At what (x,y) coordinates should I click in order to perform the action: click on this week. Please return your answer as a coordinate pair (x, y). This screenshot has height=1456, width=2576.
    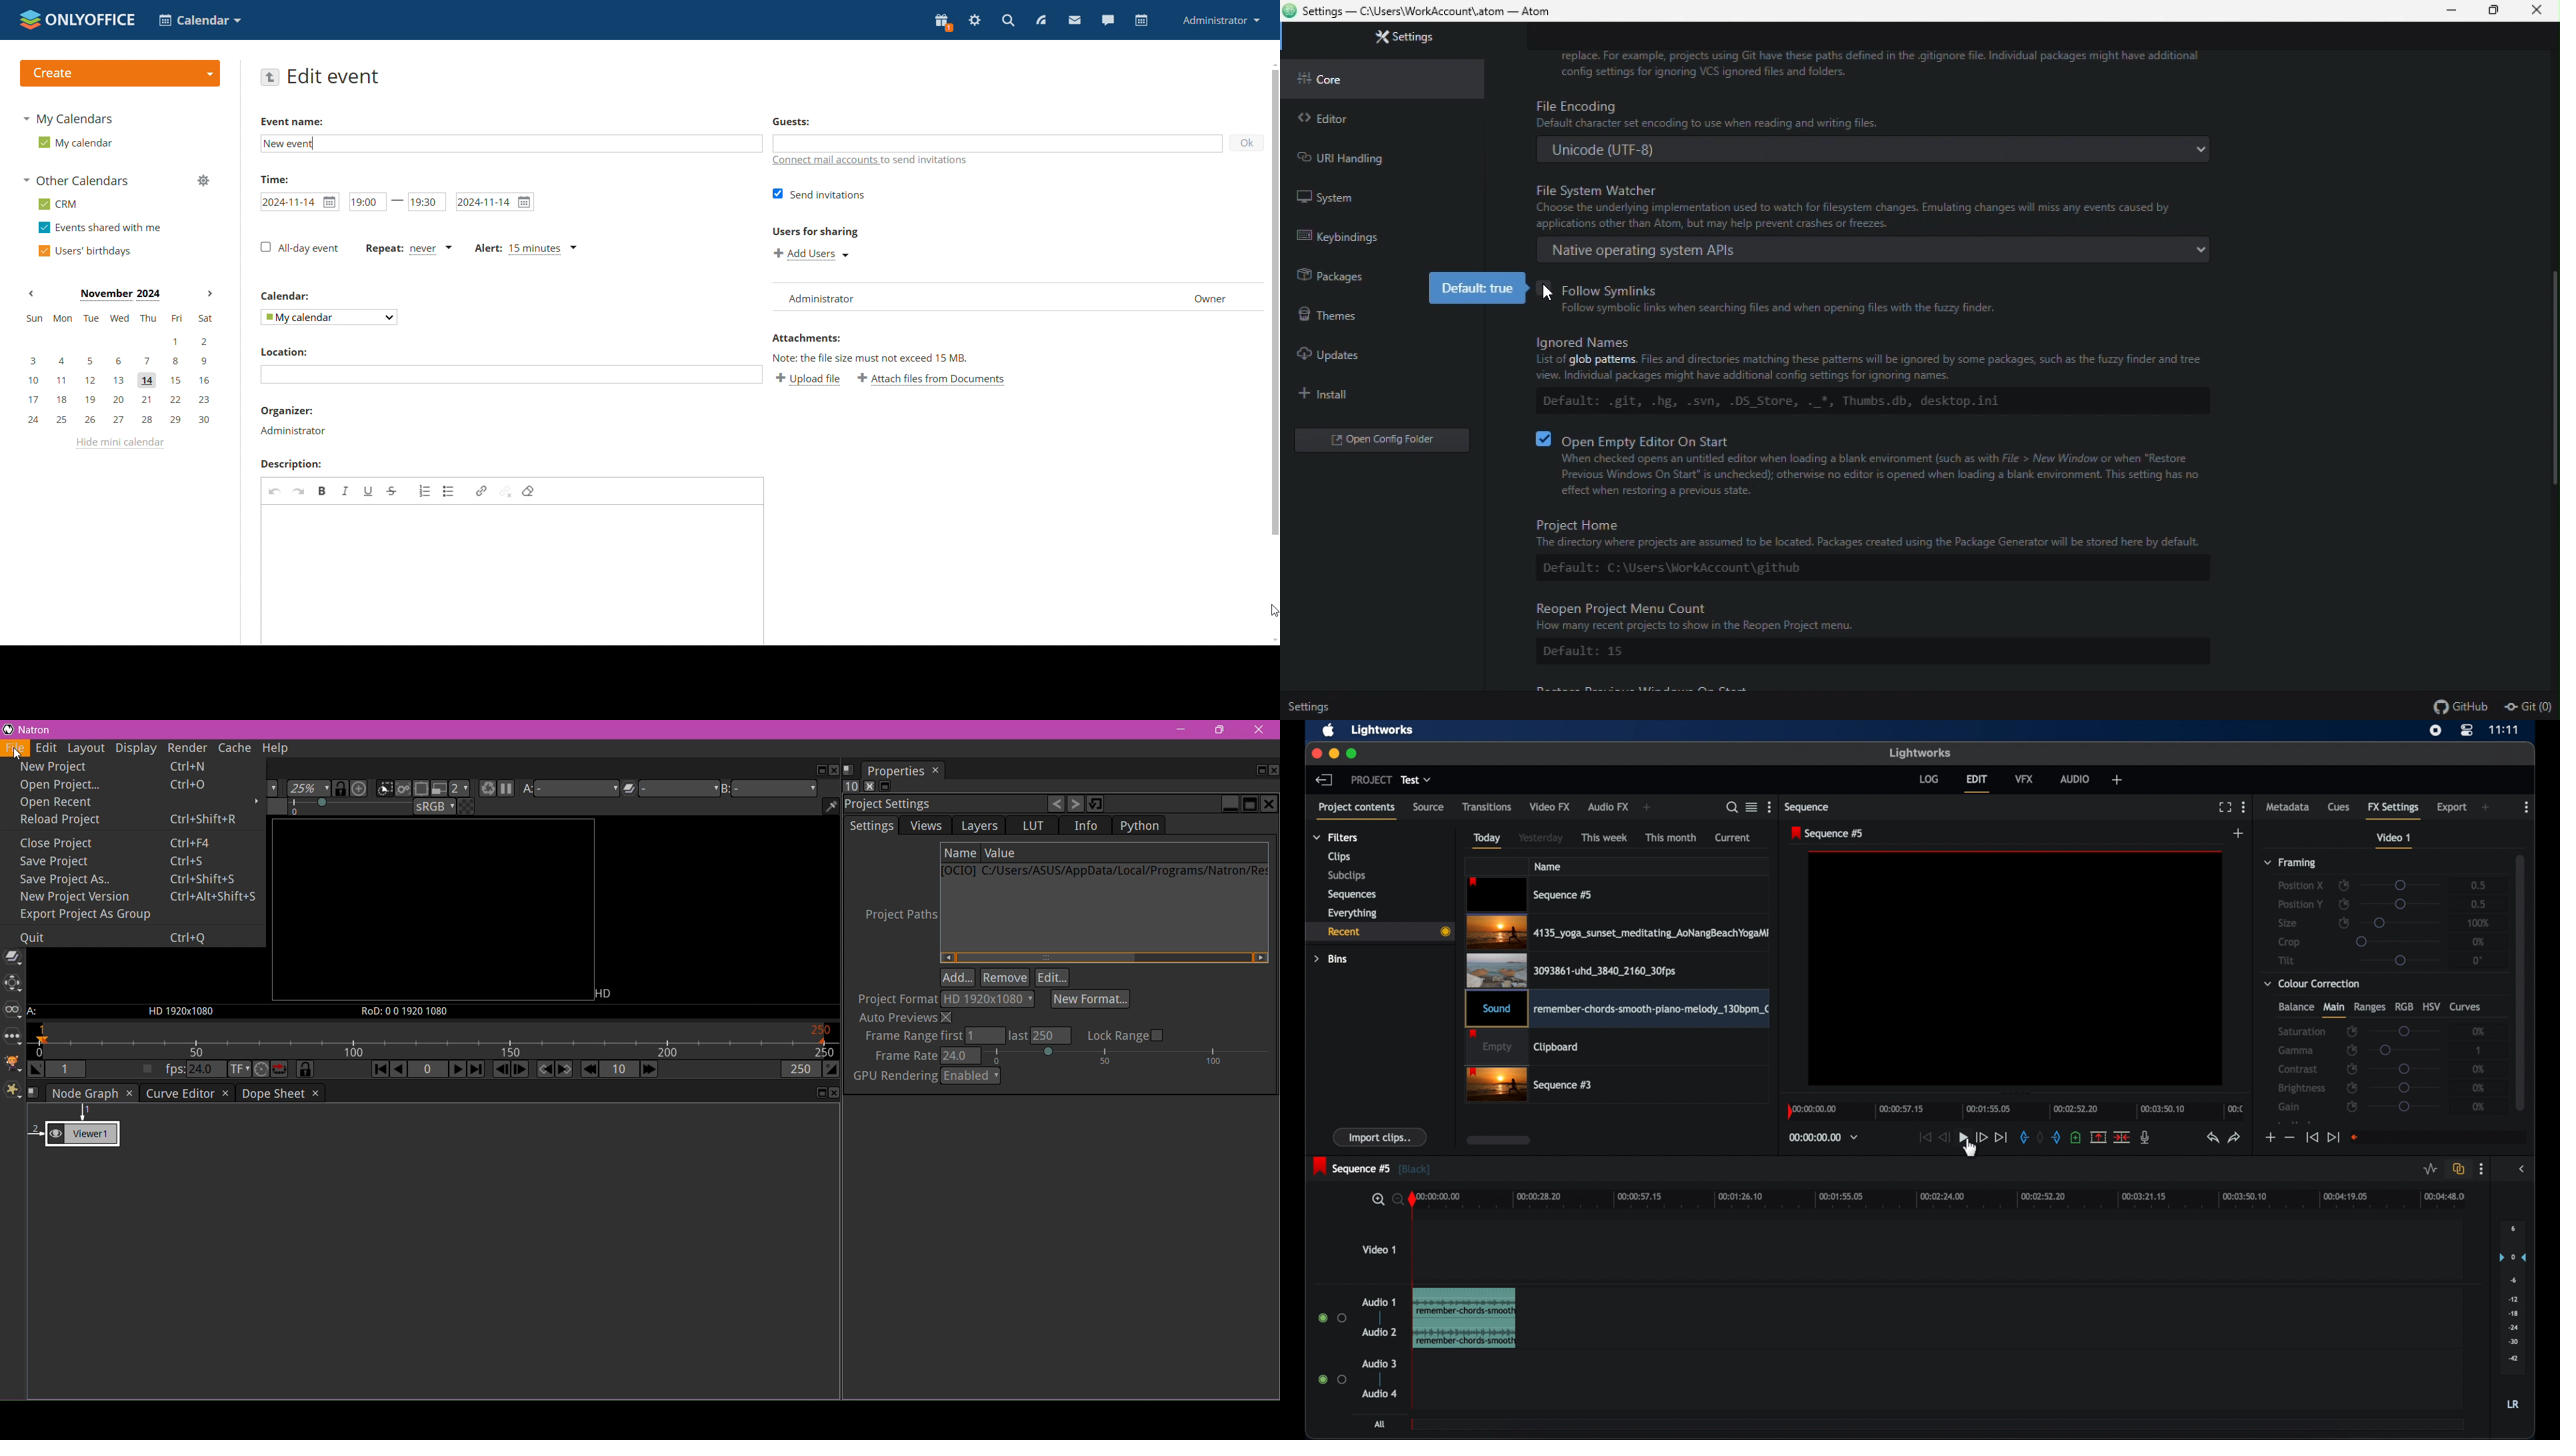
    Looking at the image, I should click on (1605, 838).